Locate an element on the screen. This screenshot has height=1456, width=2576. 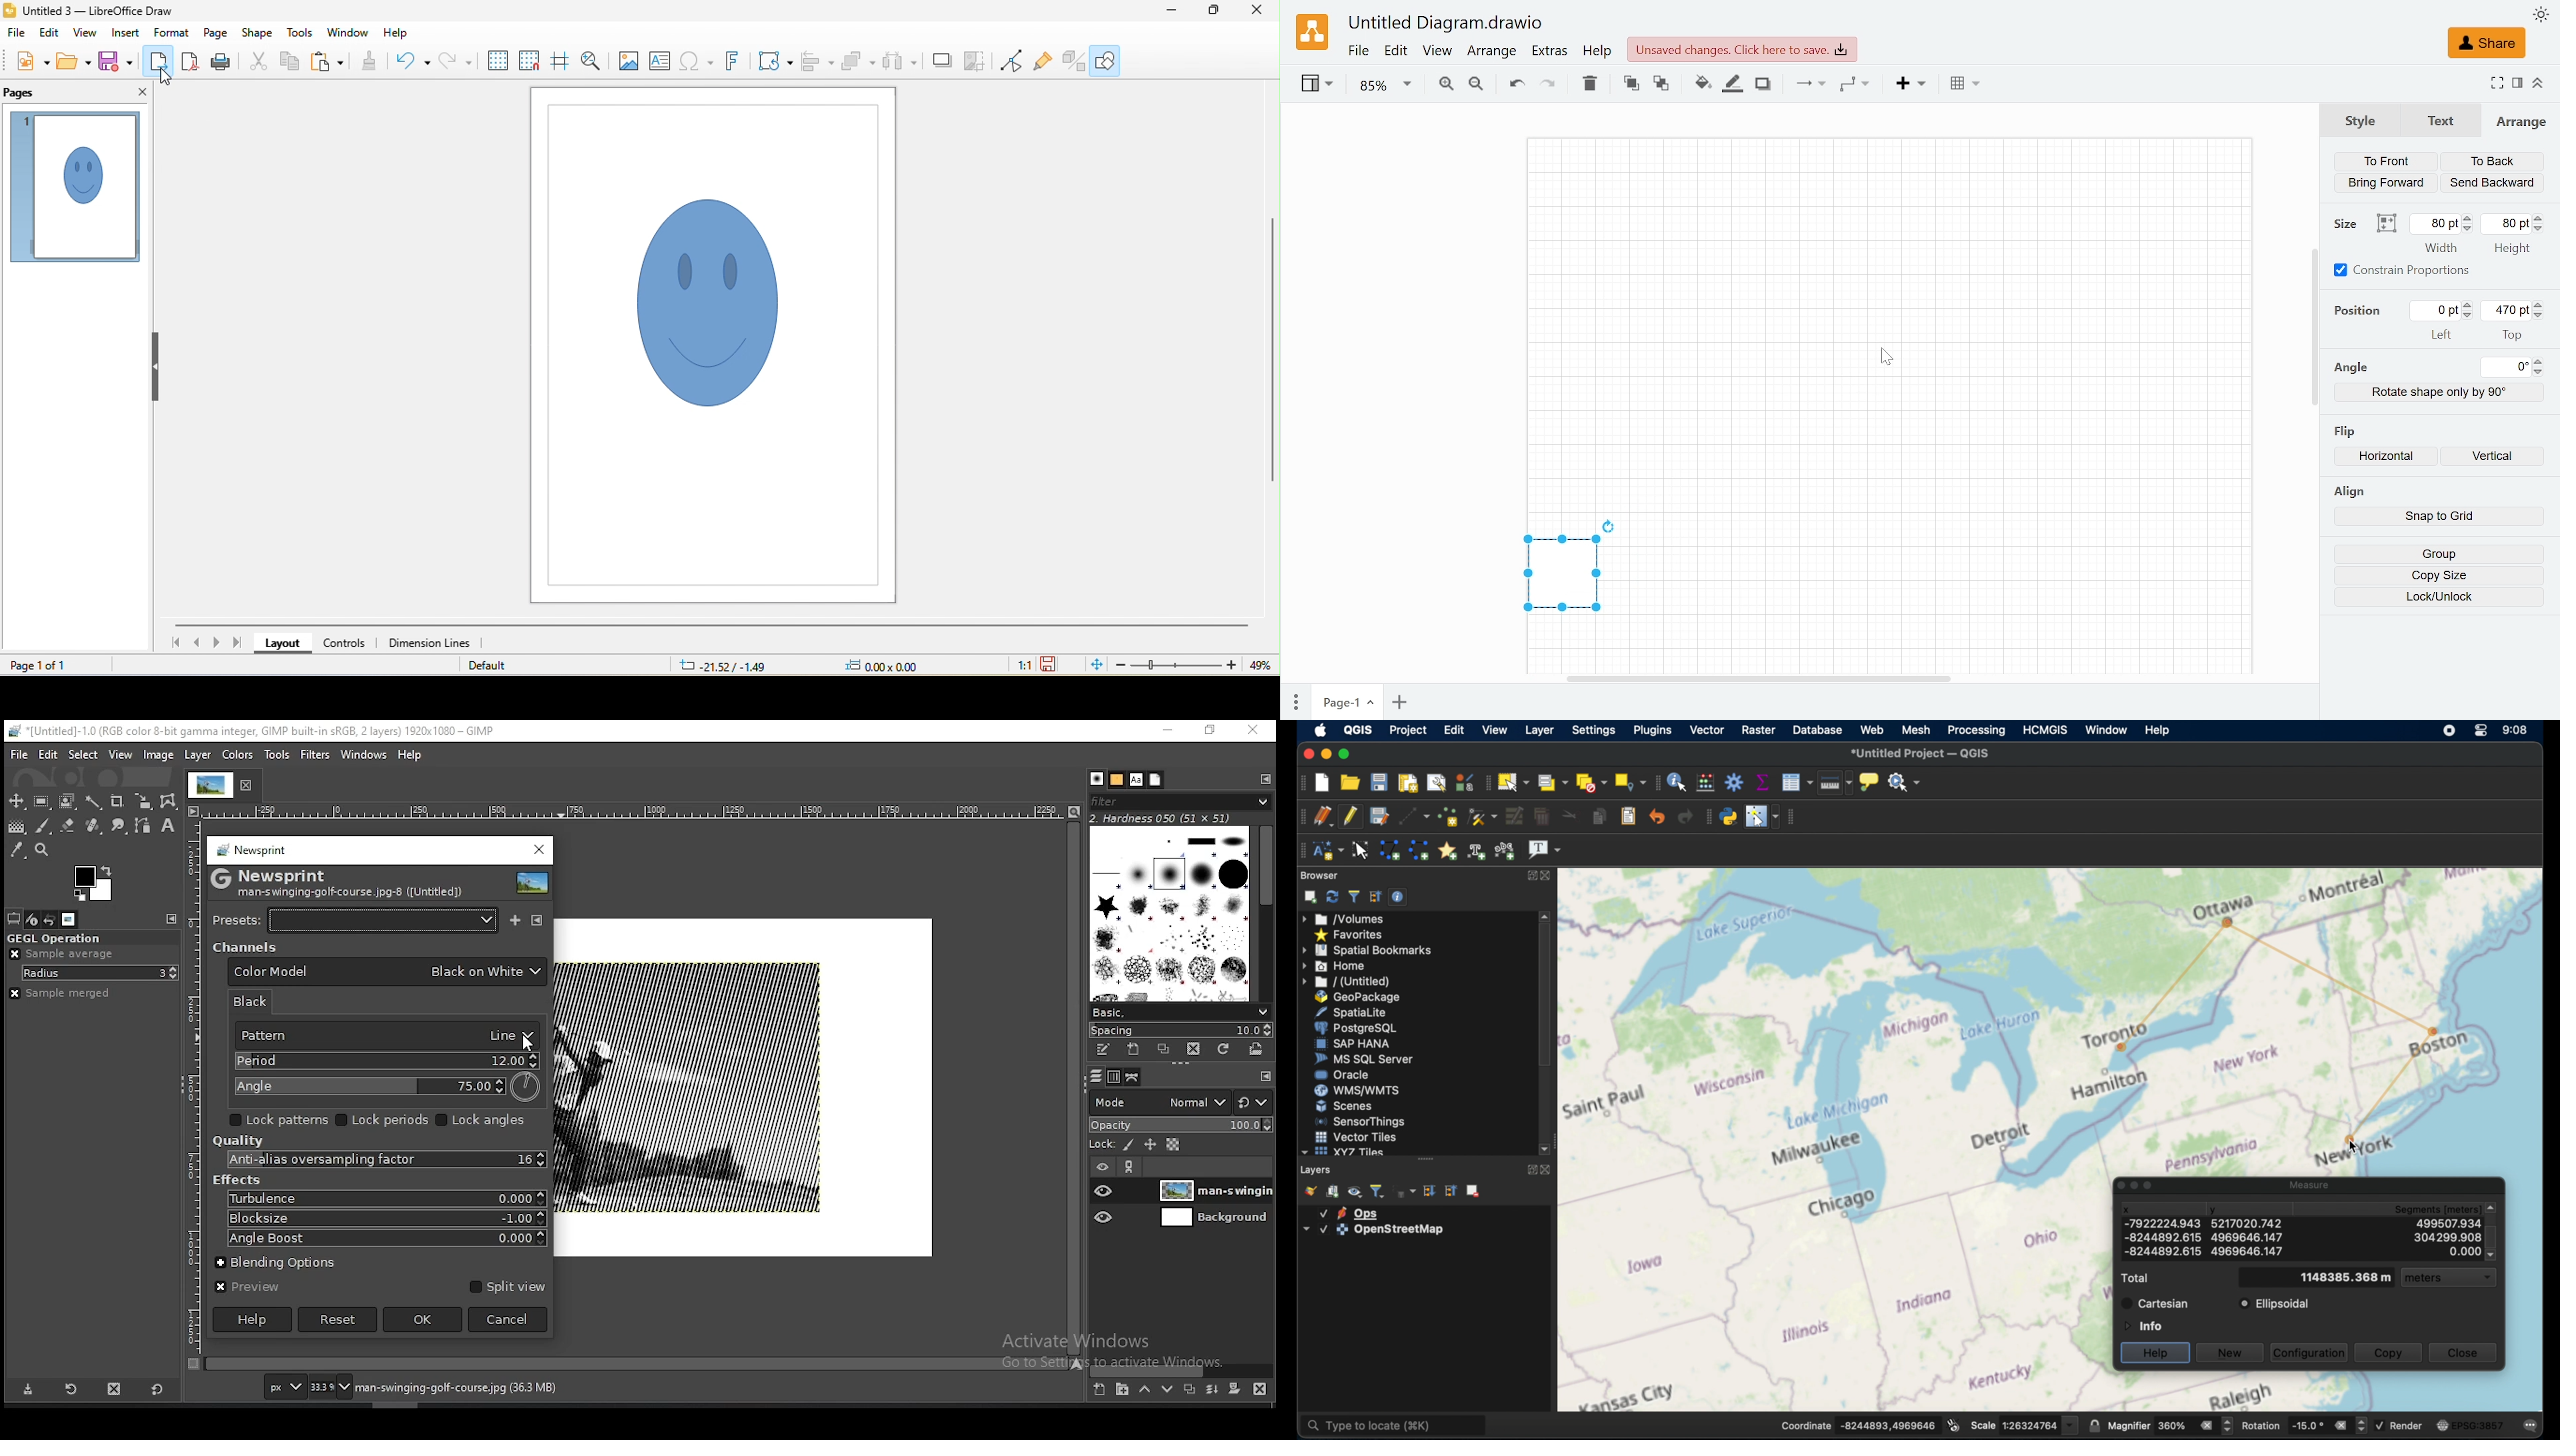
delete tool preset is located at coordinates (113, 1389).